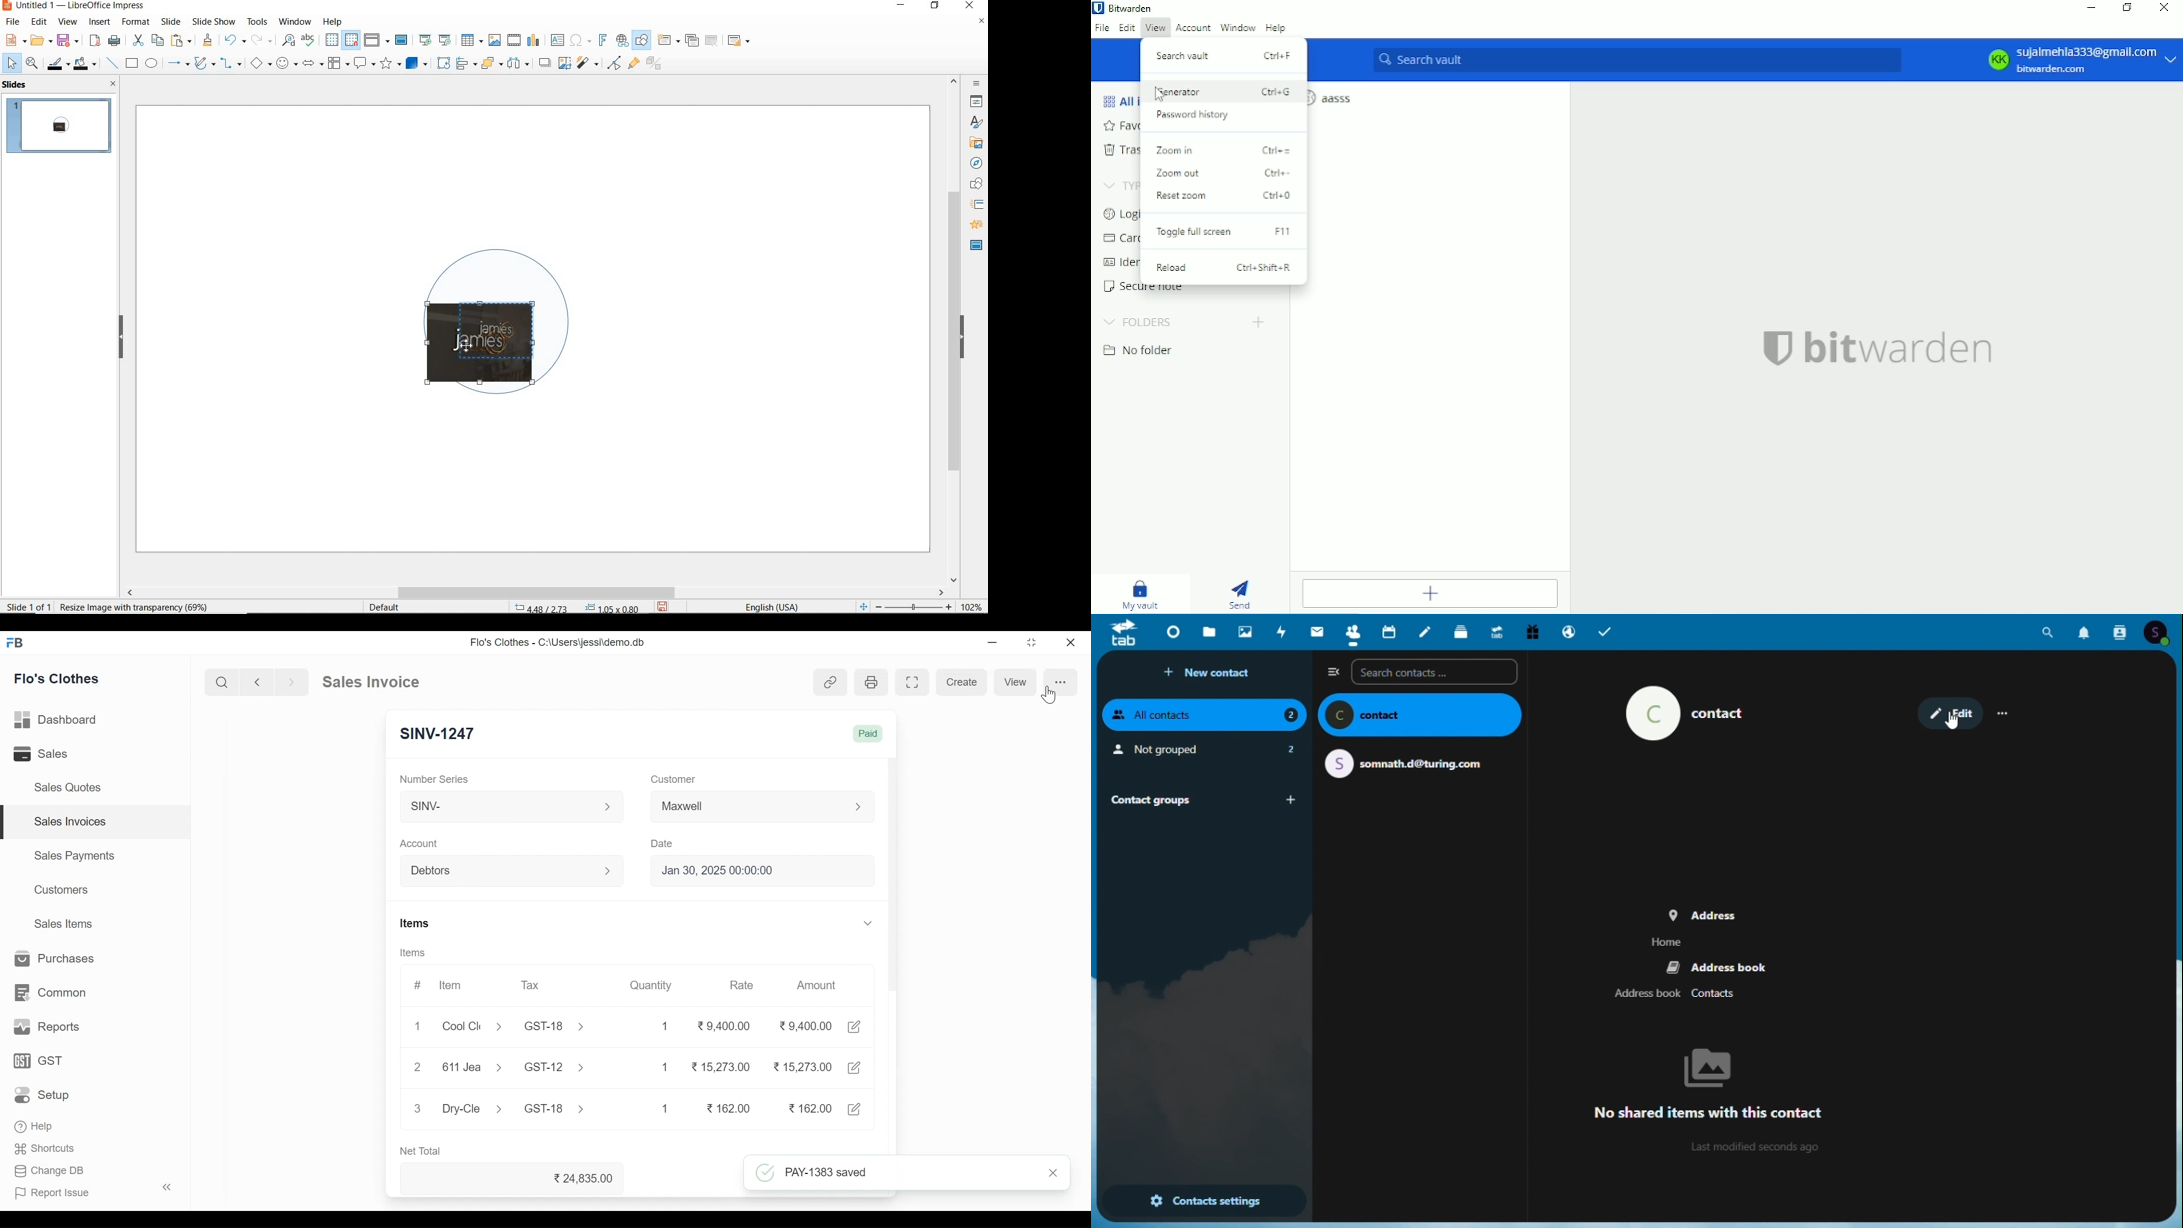 This screenshot has height=1232, width=2184. I want to click on select, so click(12, 64).